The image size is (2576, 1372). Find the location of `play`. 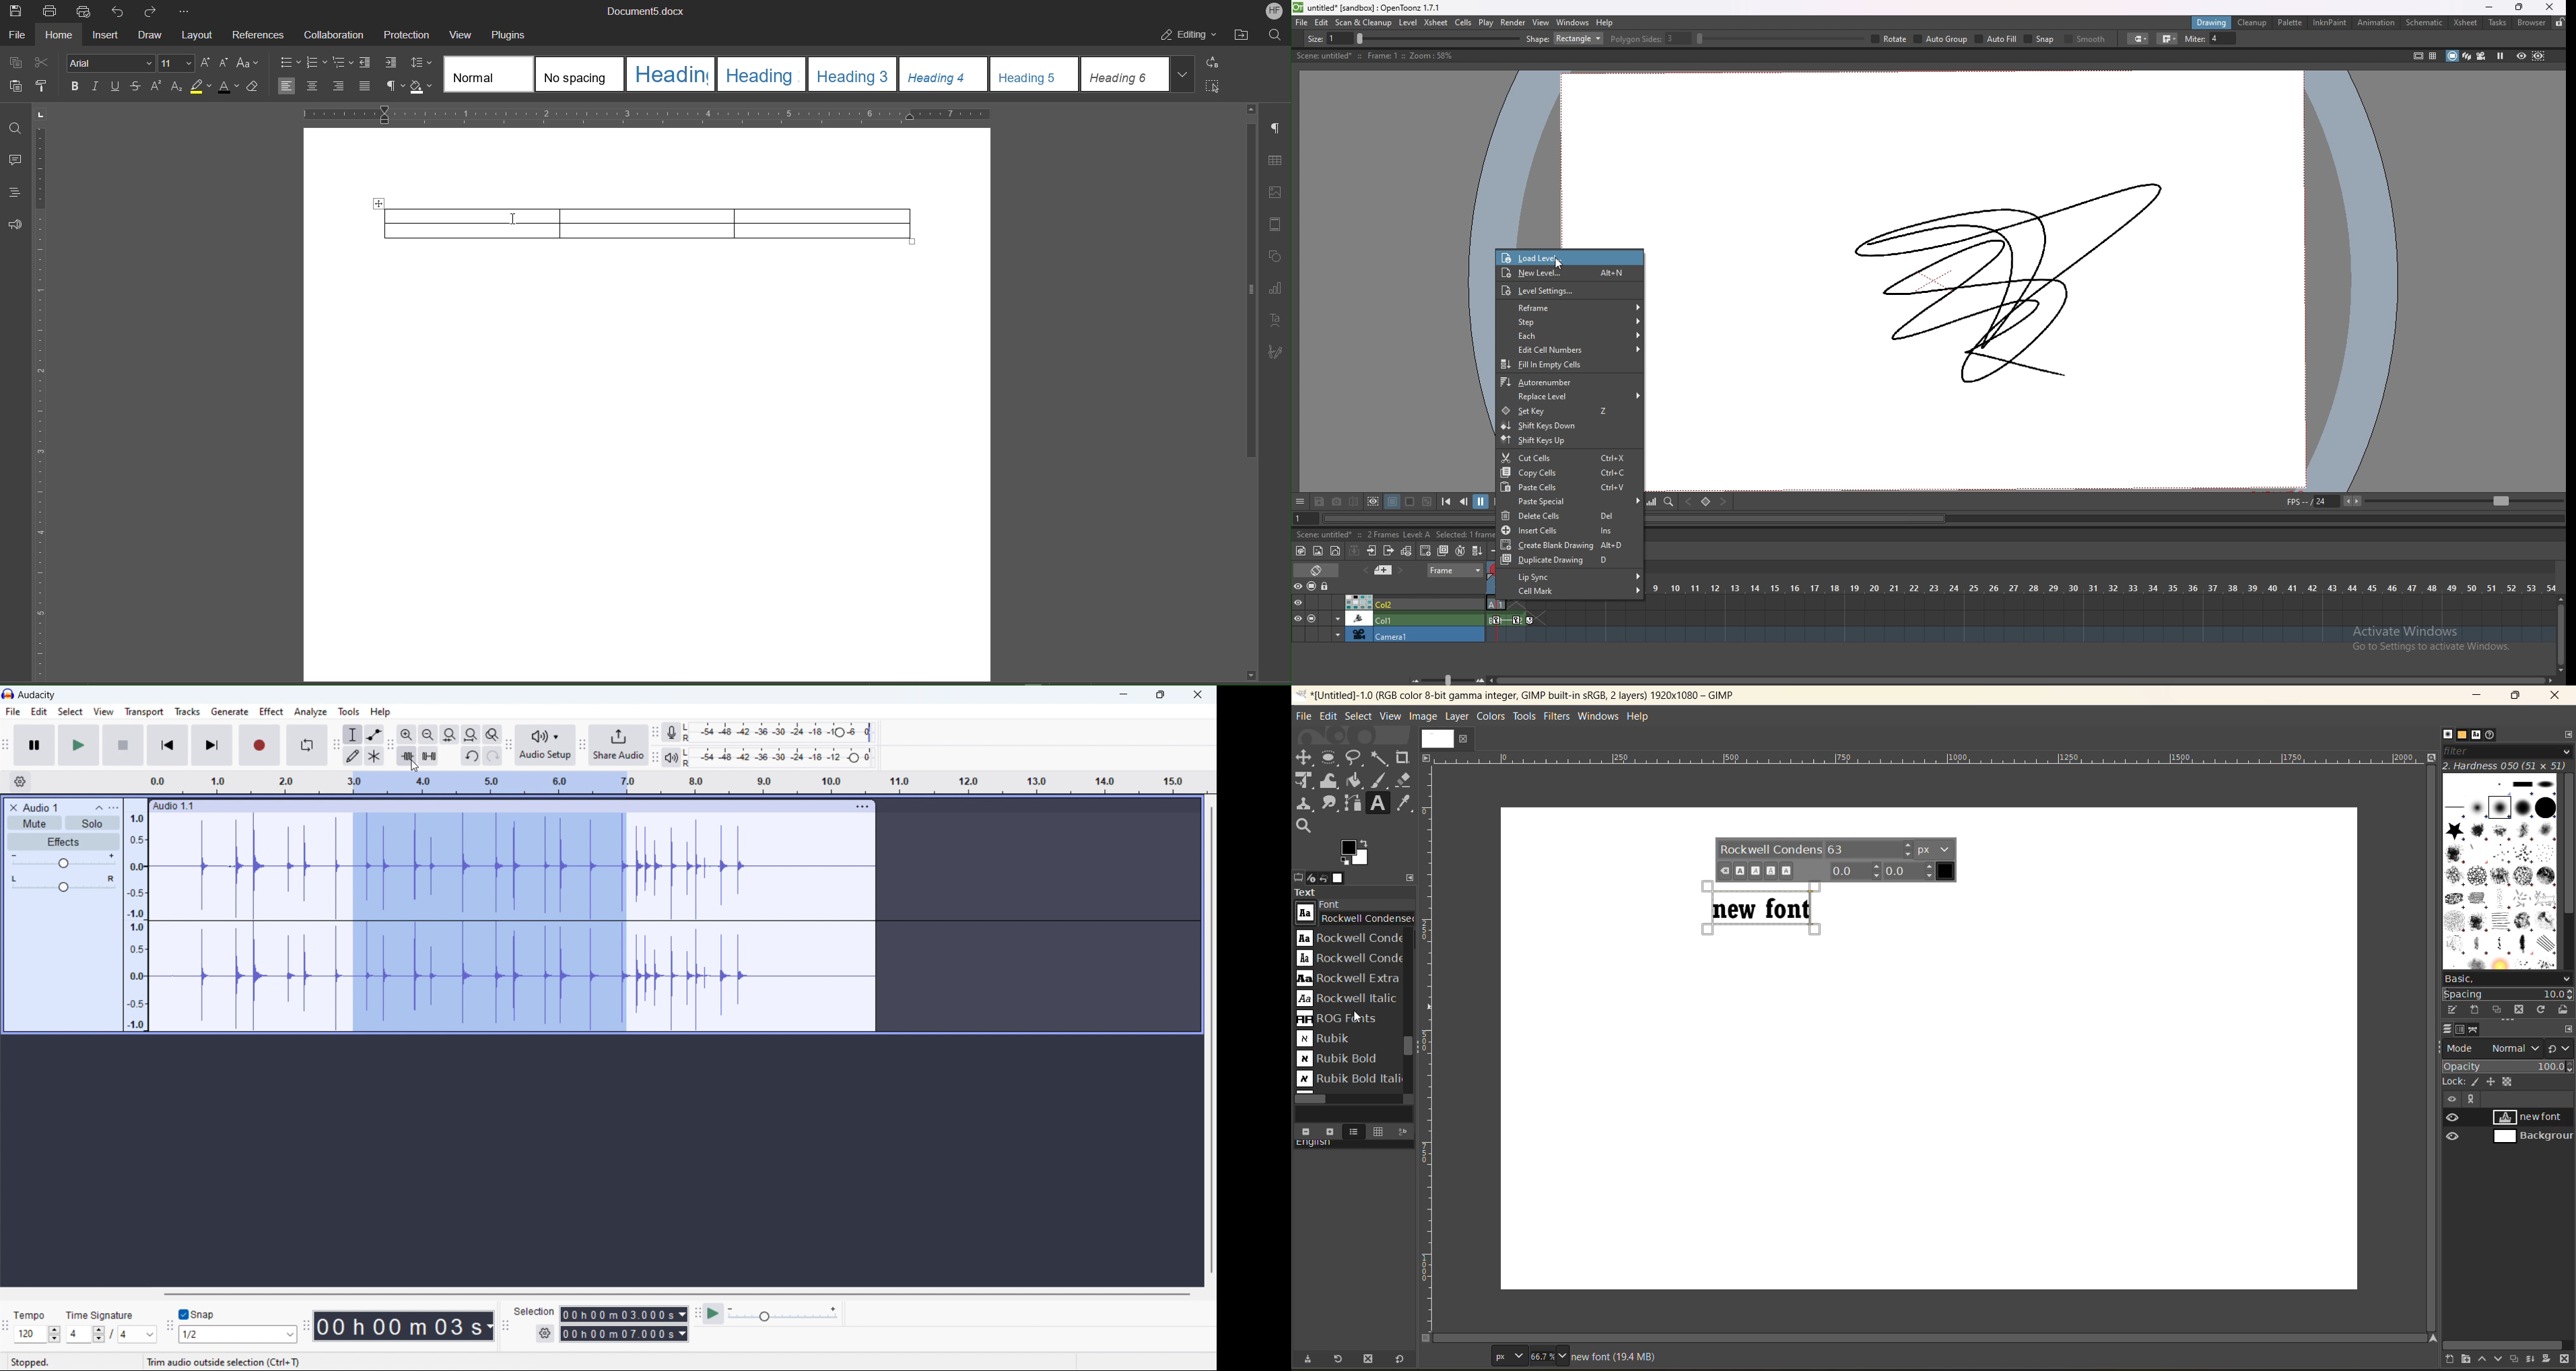

play is located at coordinates (79, 745).